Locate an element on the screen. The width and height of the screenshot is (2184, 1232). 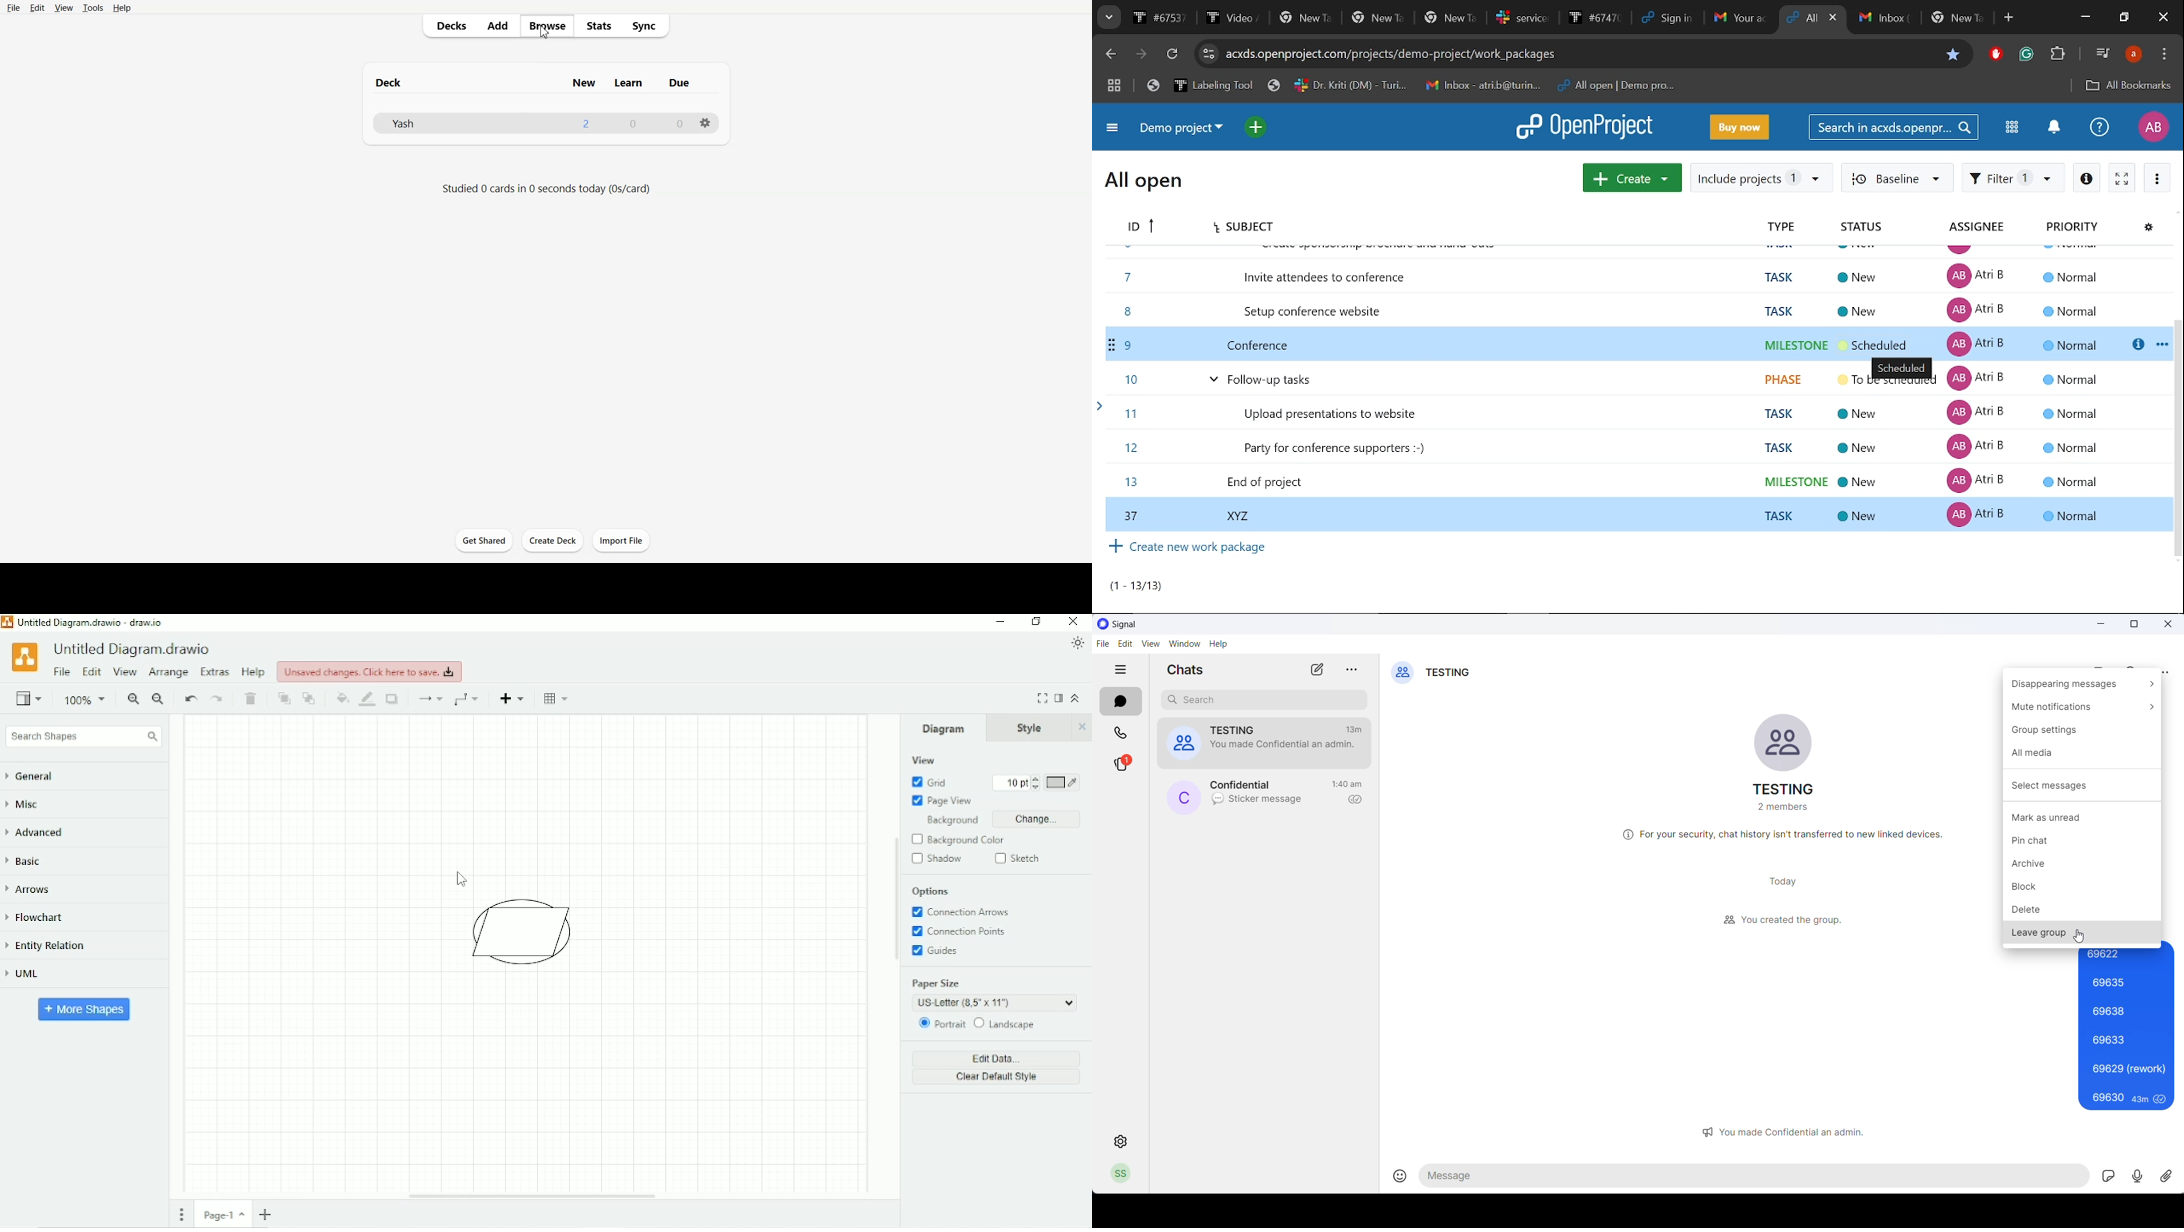
Extras is located at coordinates (215, 671).